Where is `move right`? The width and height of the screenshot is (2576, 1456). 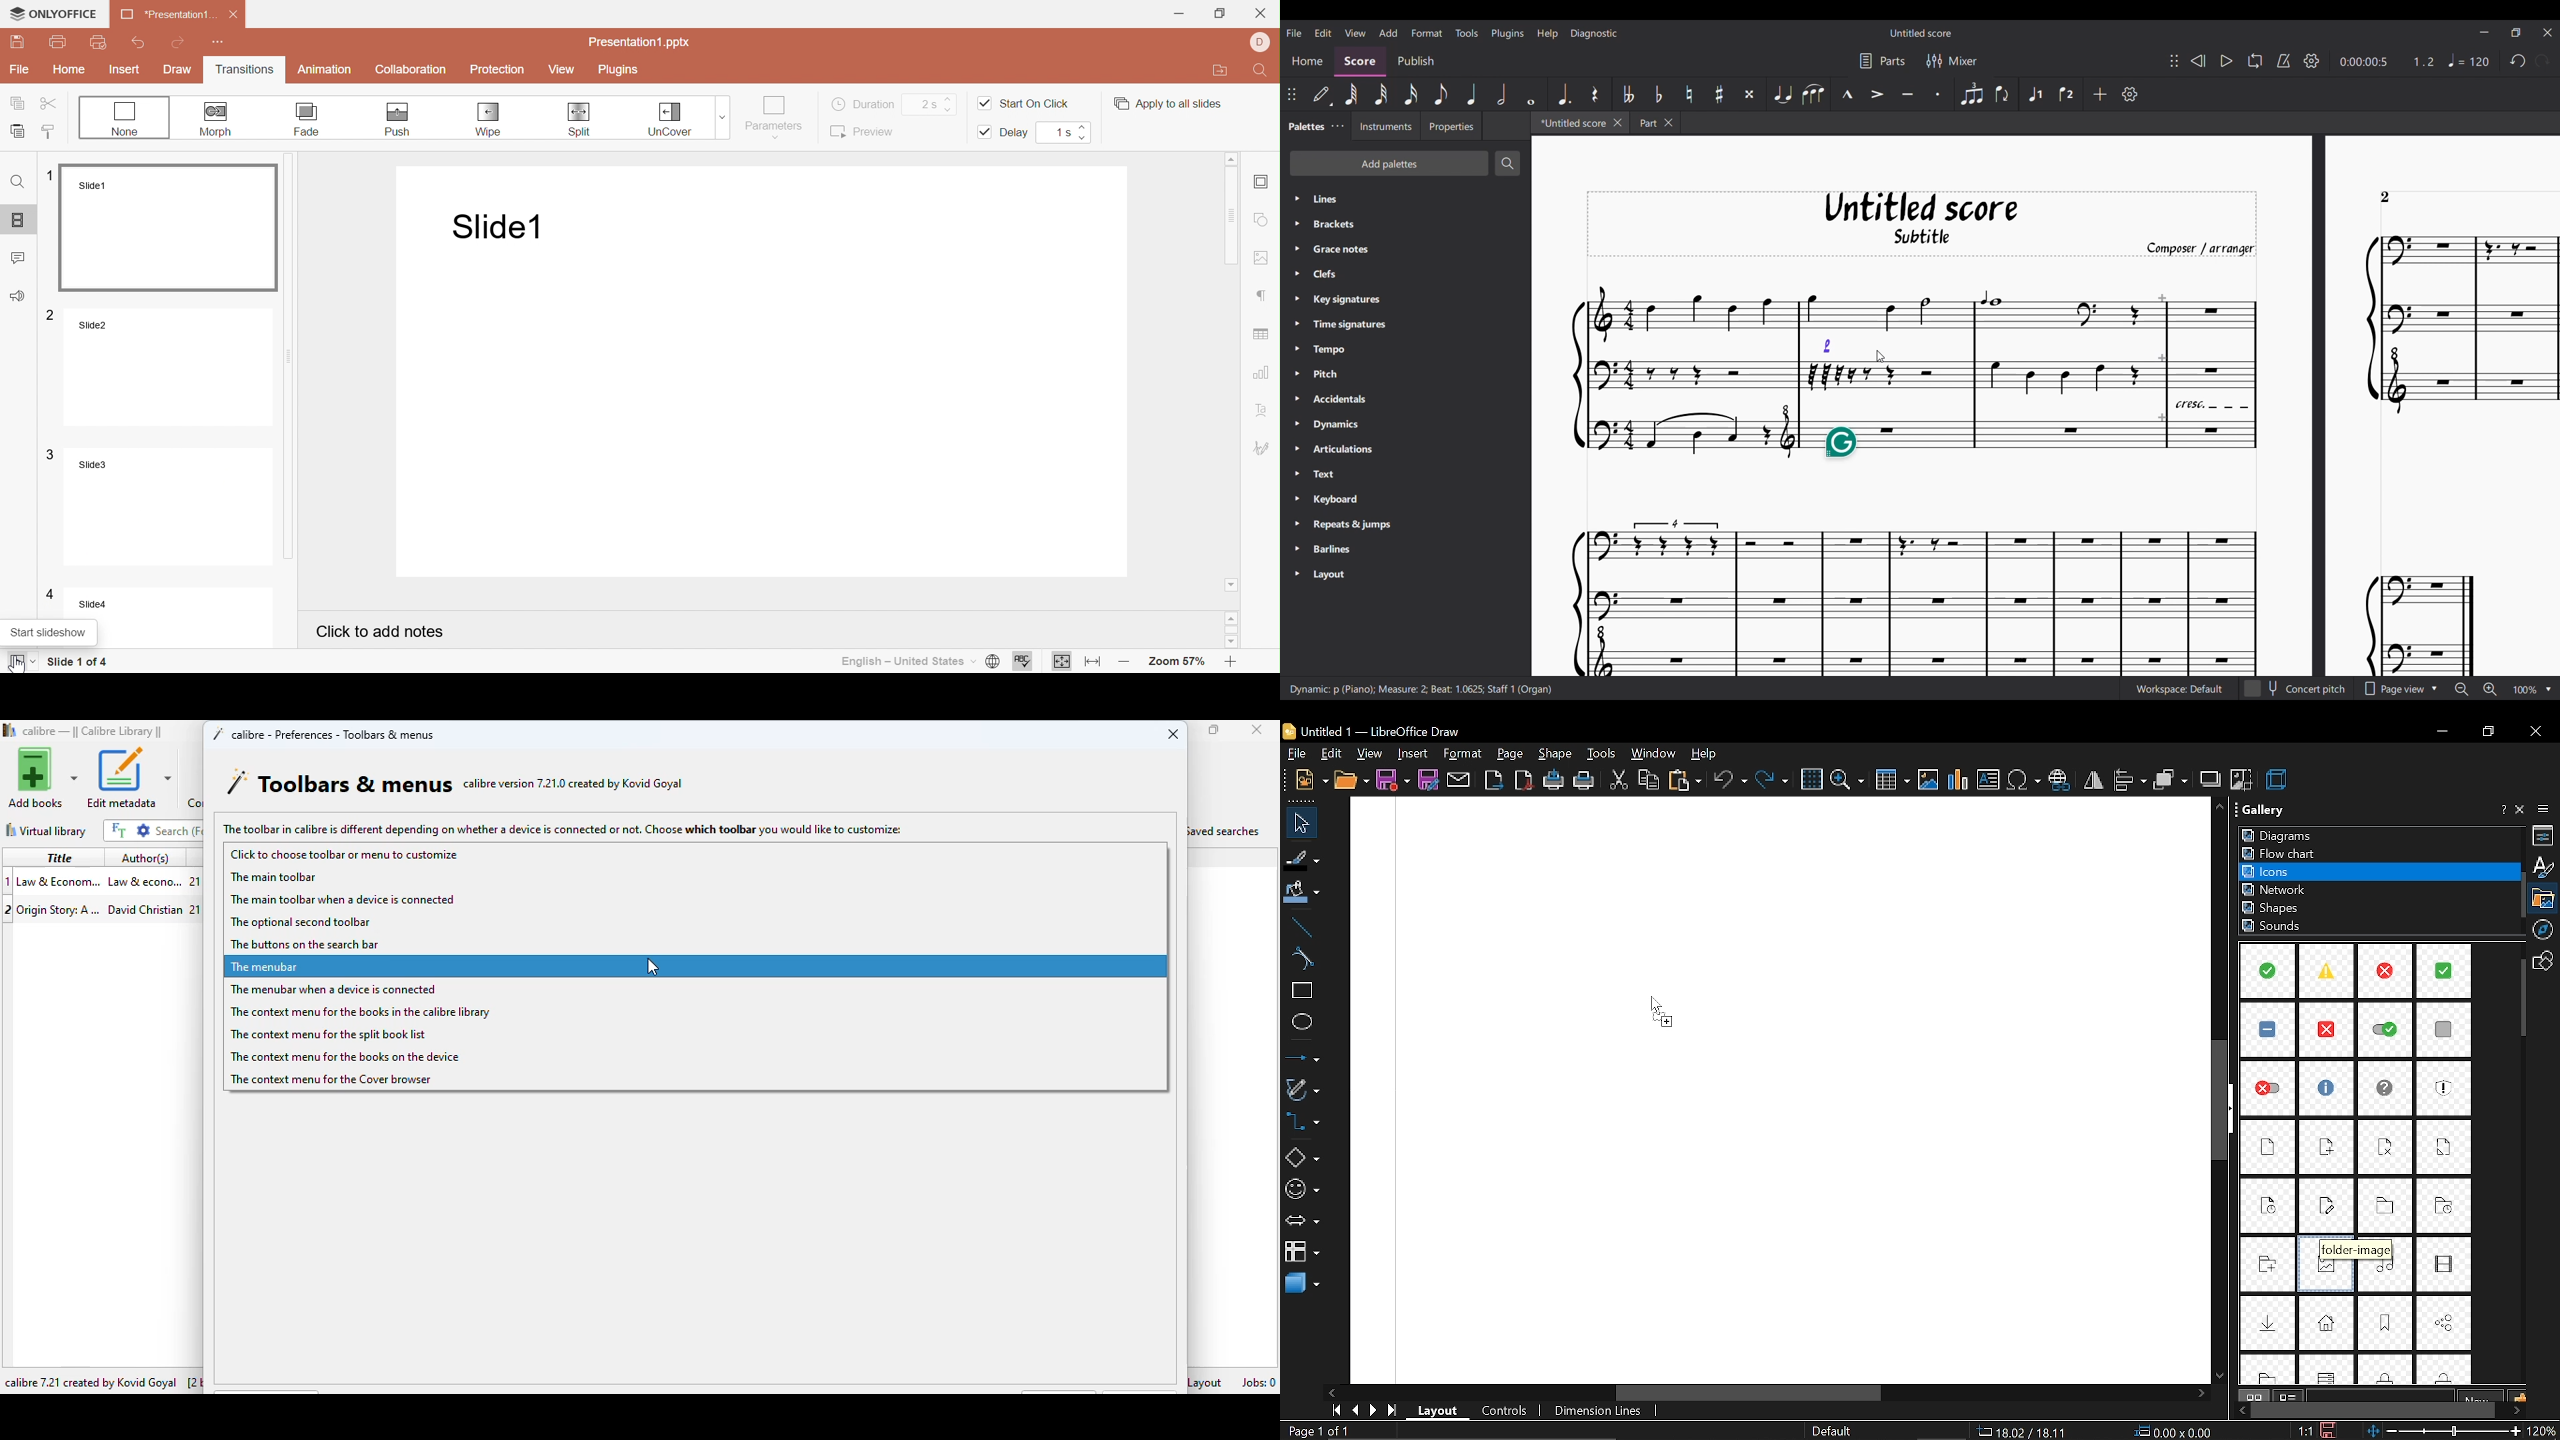
move right is located at coordinates (2517, 1409).